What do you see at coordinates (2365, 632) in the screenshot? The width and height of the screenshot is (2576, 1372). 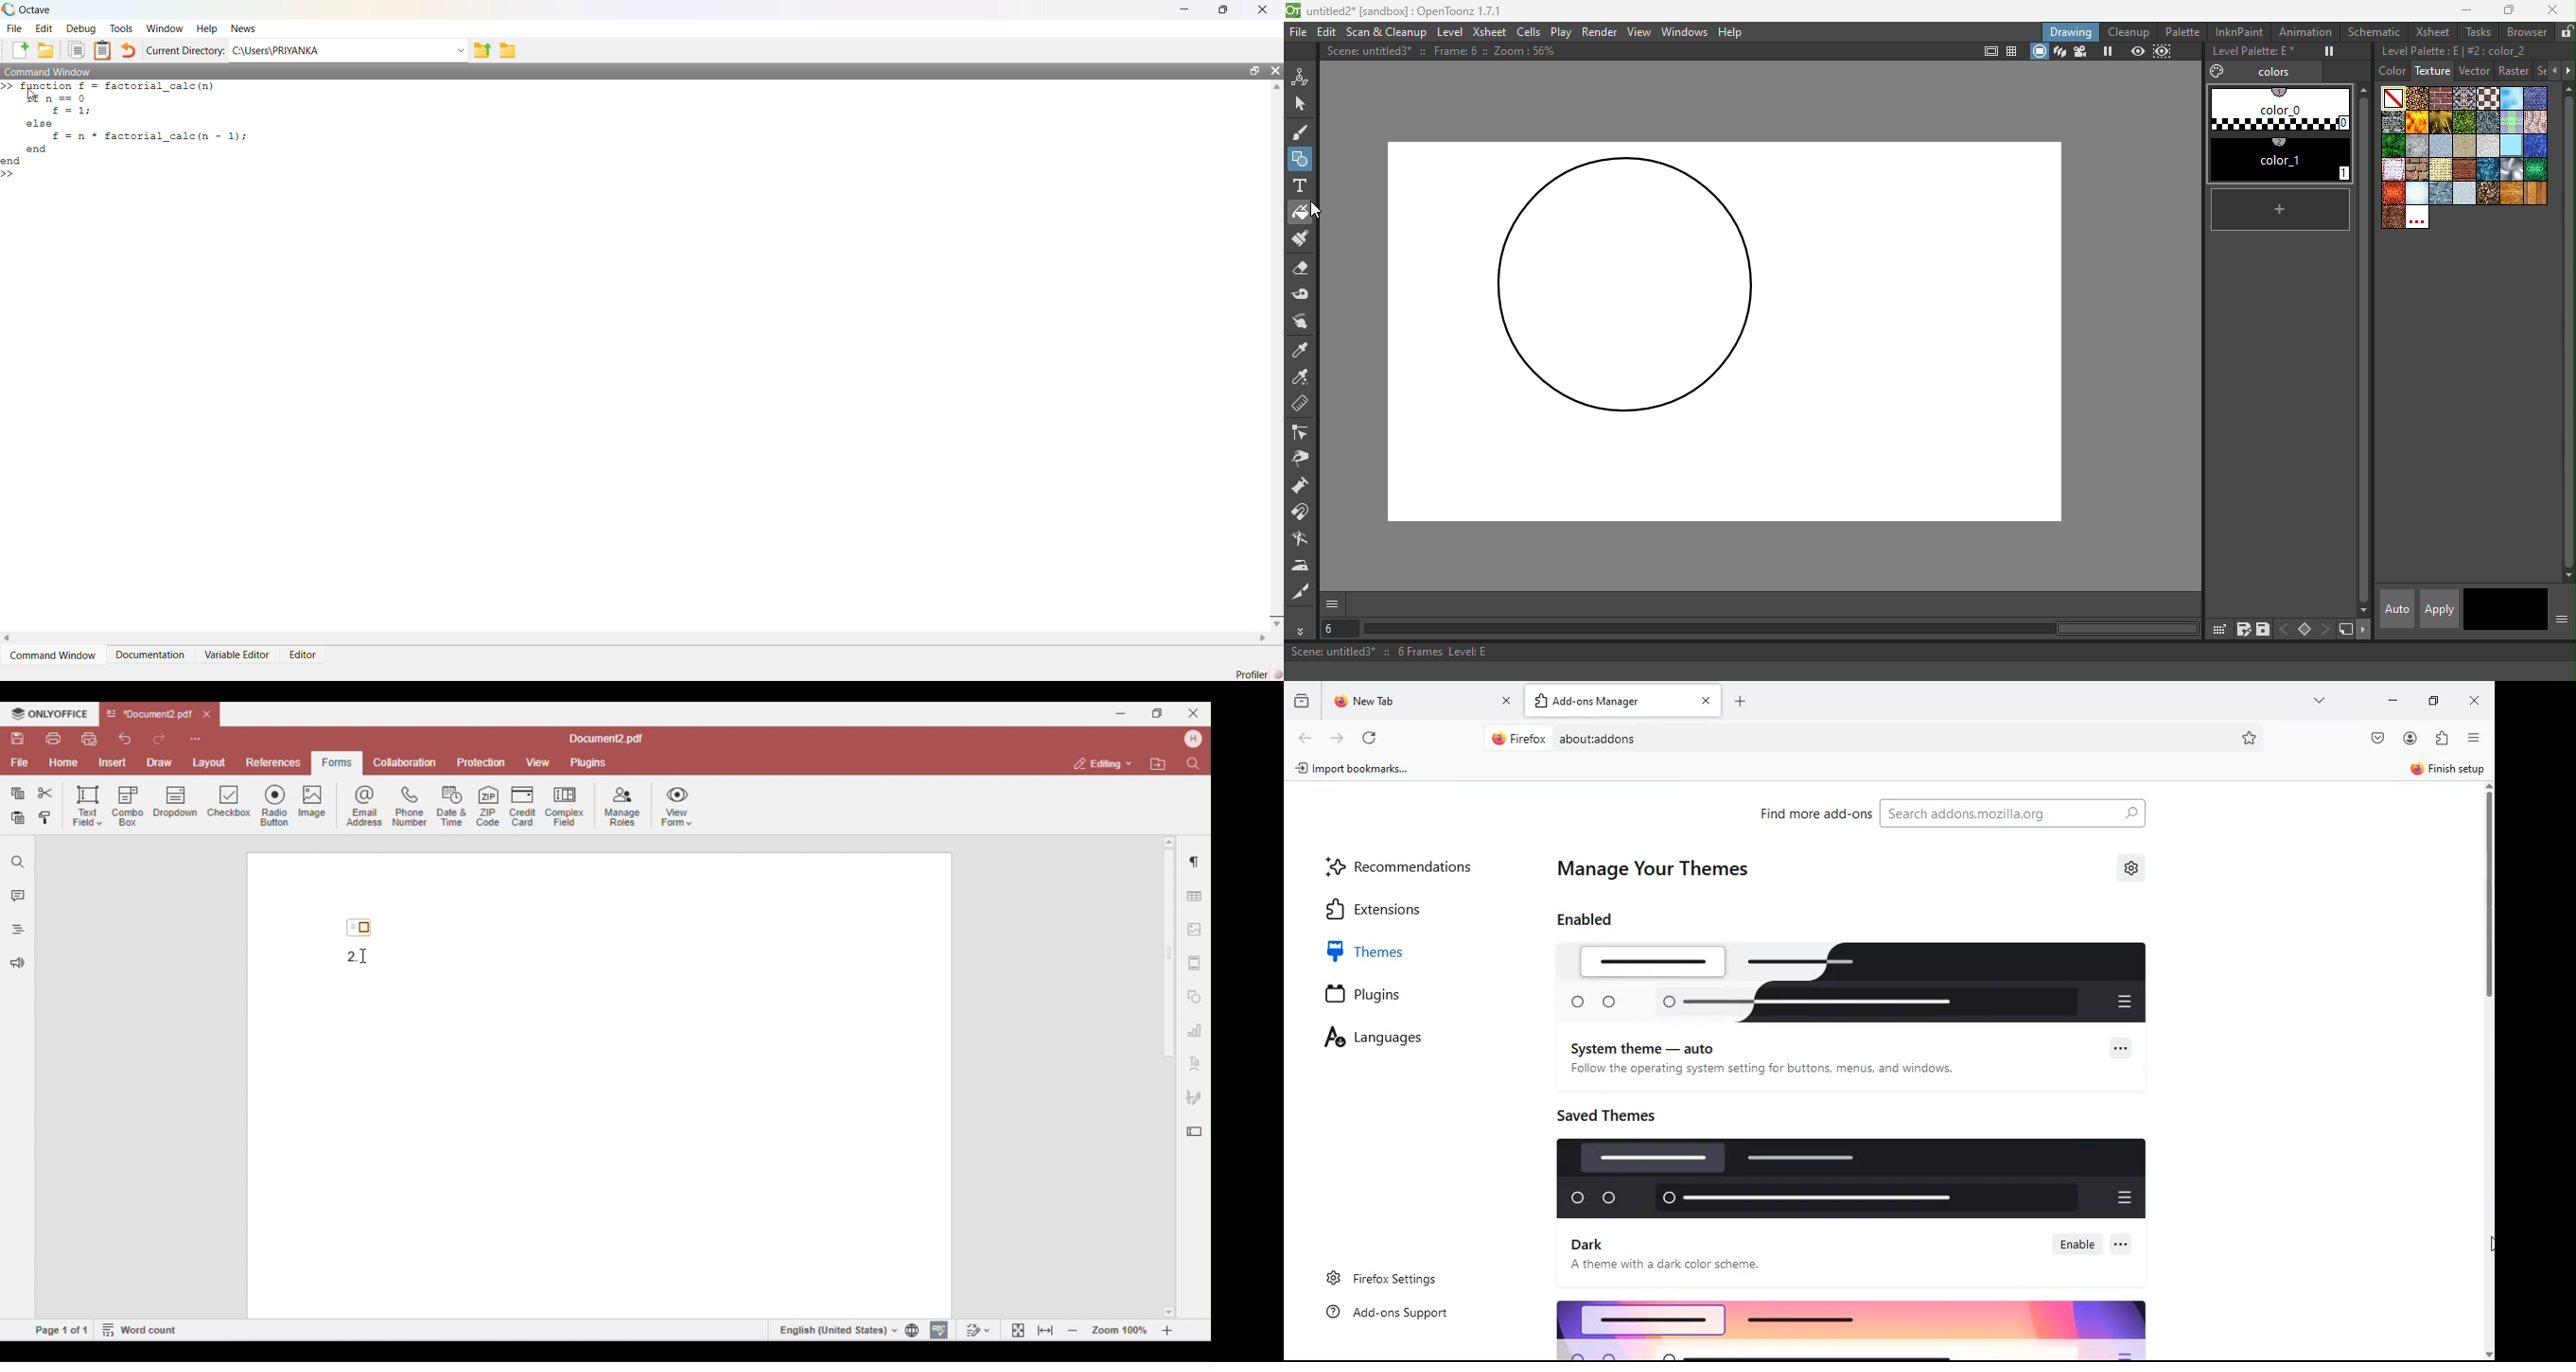 I see `next ` at bounding box center [2365, 632].